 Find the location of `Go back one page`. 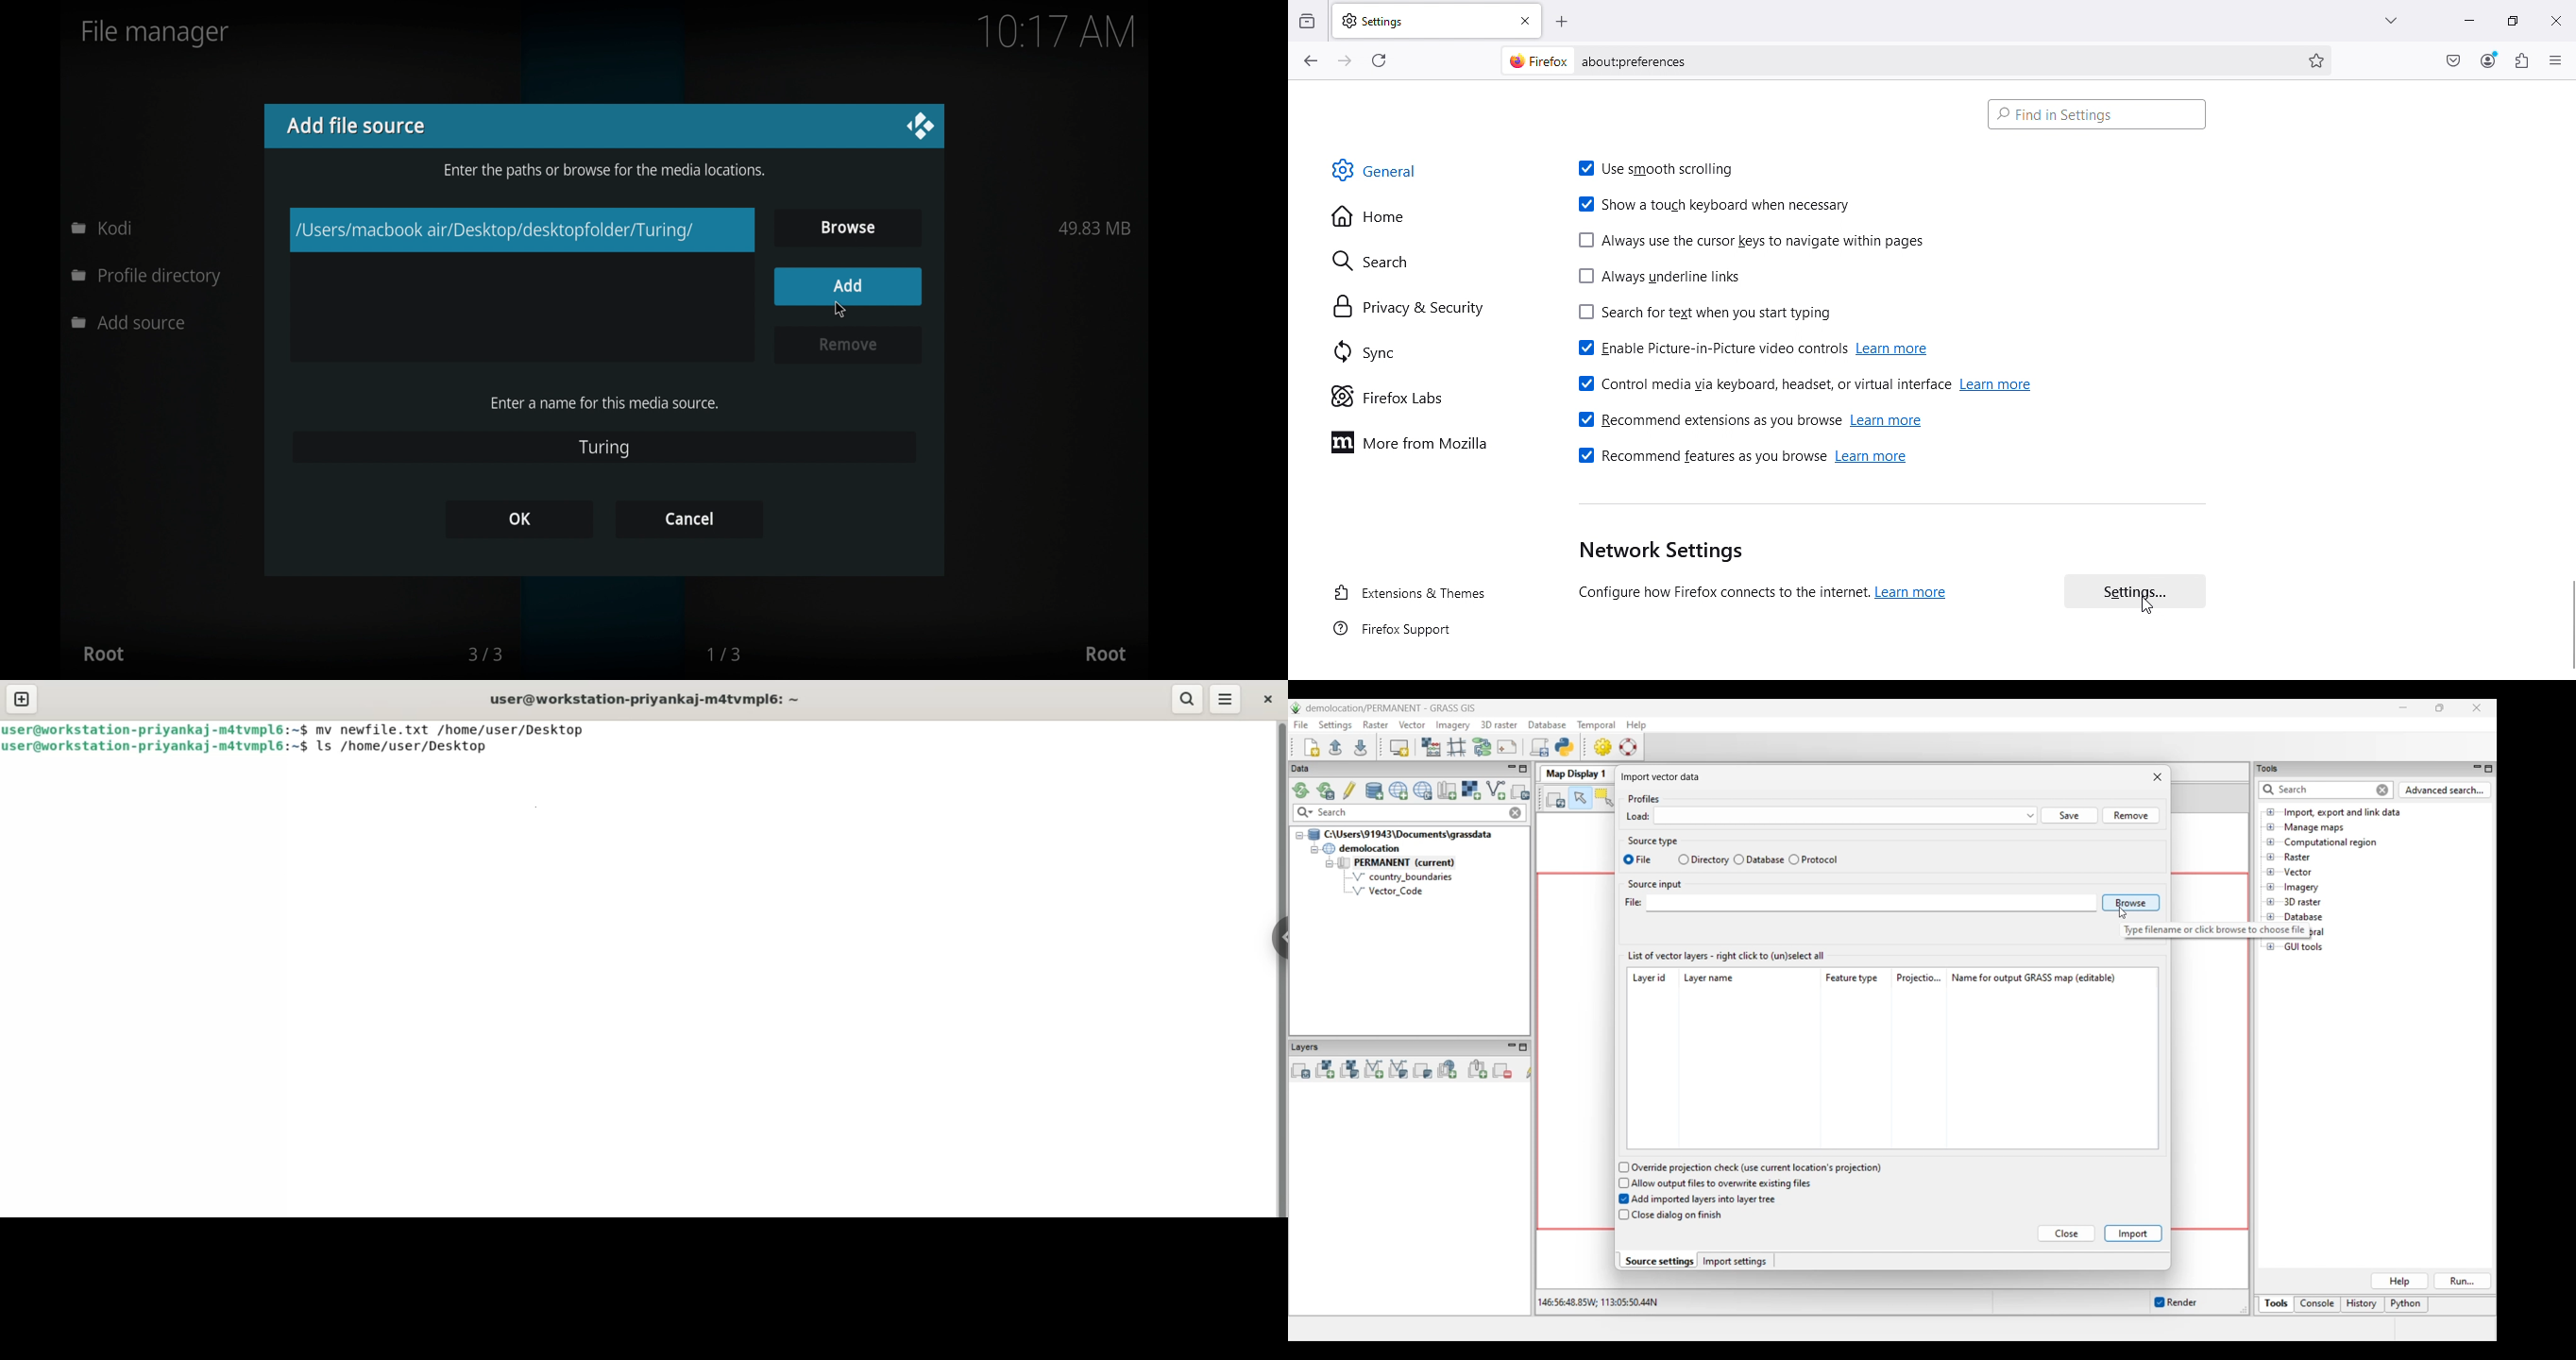

Go back one page is located at coordinates (1309, 61).